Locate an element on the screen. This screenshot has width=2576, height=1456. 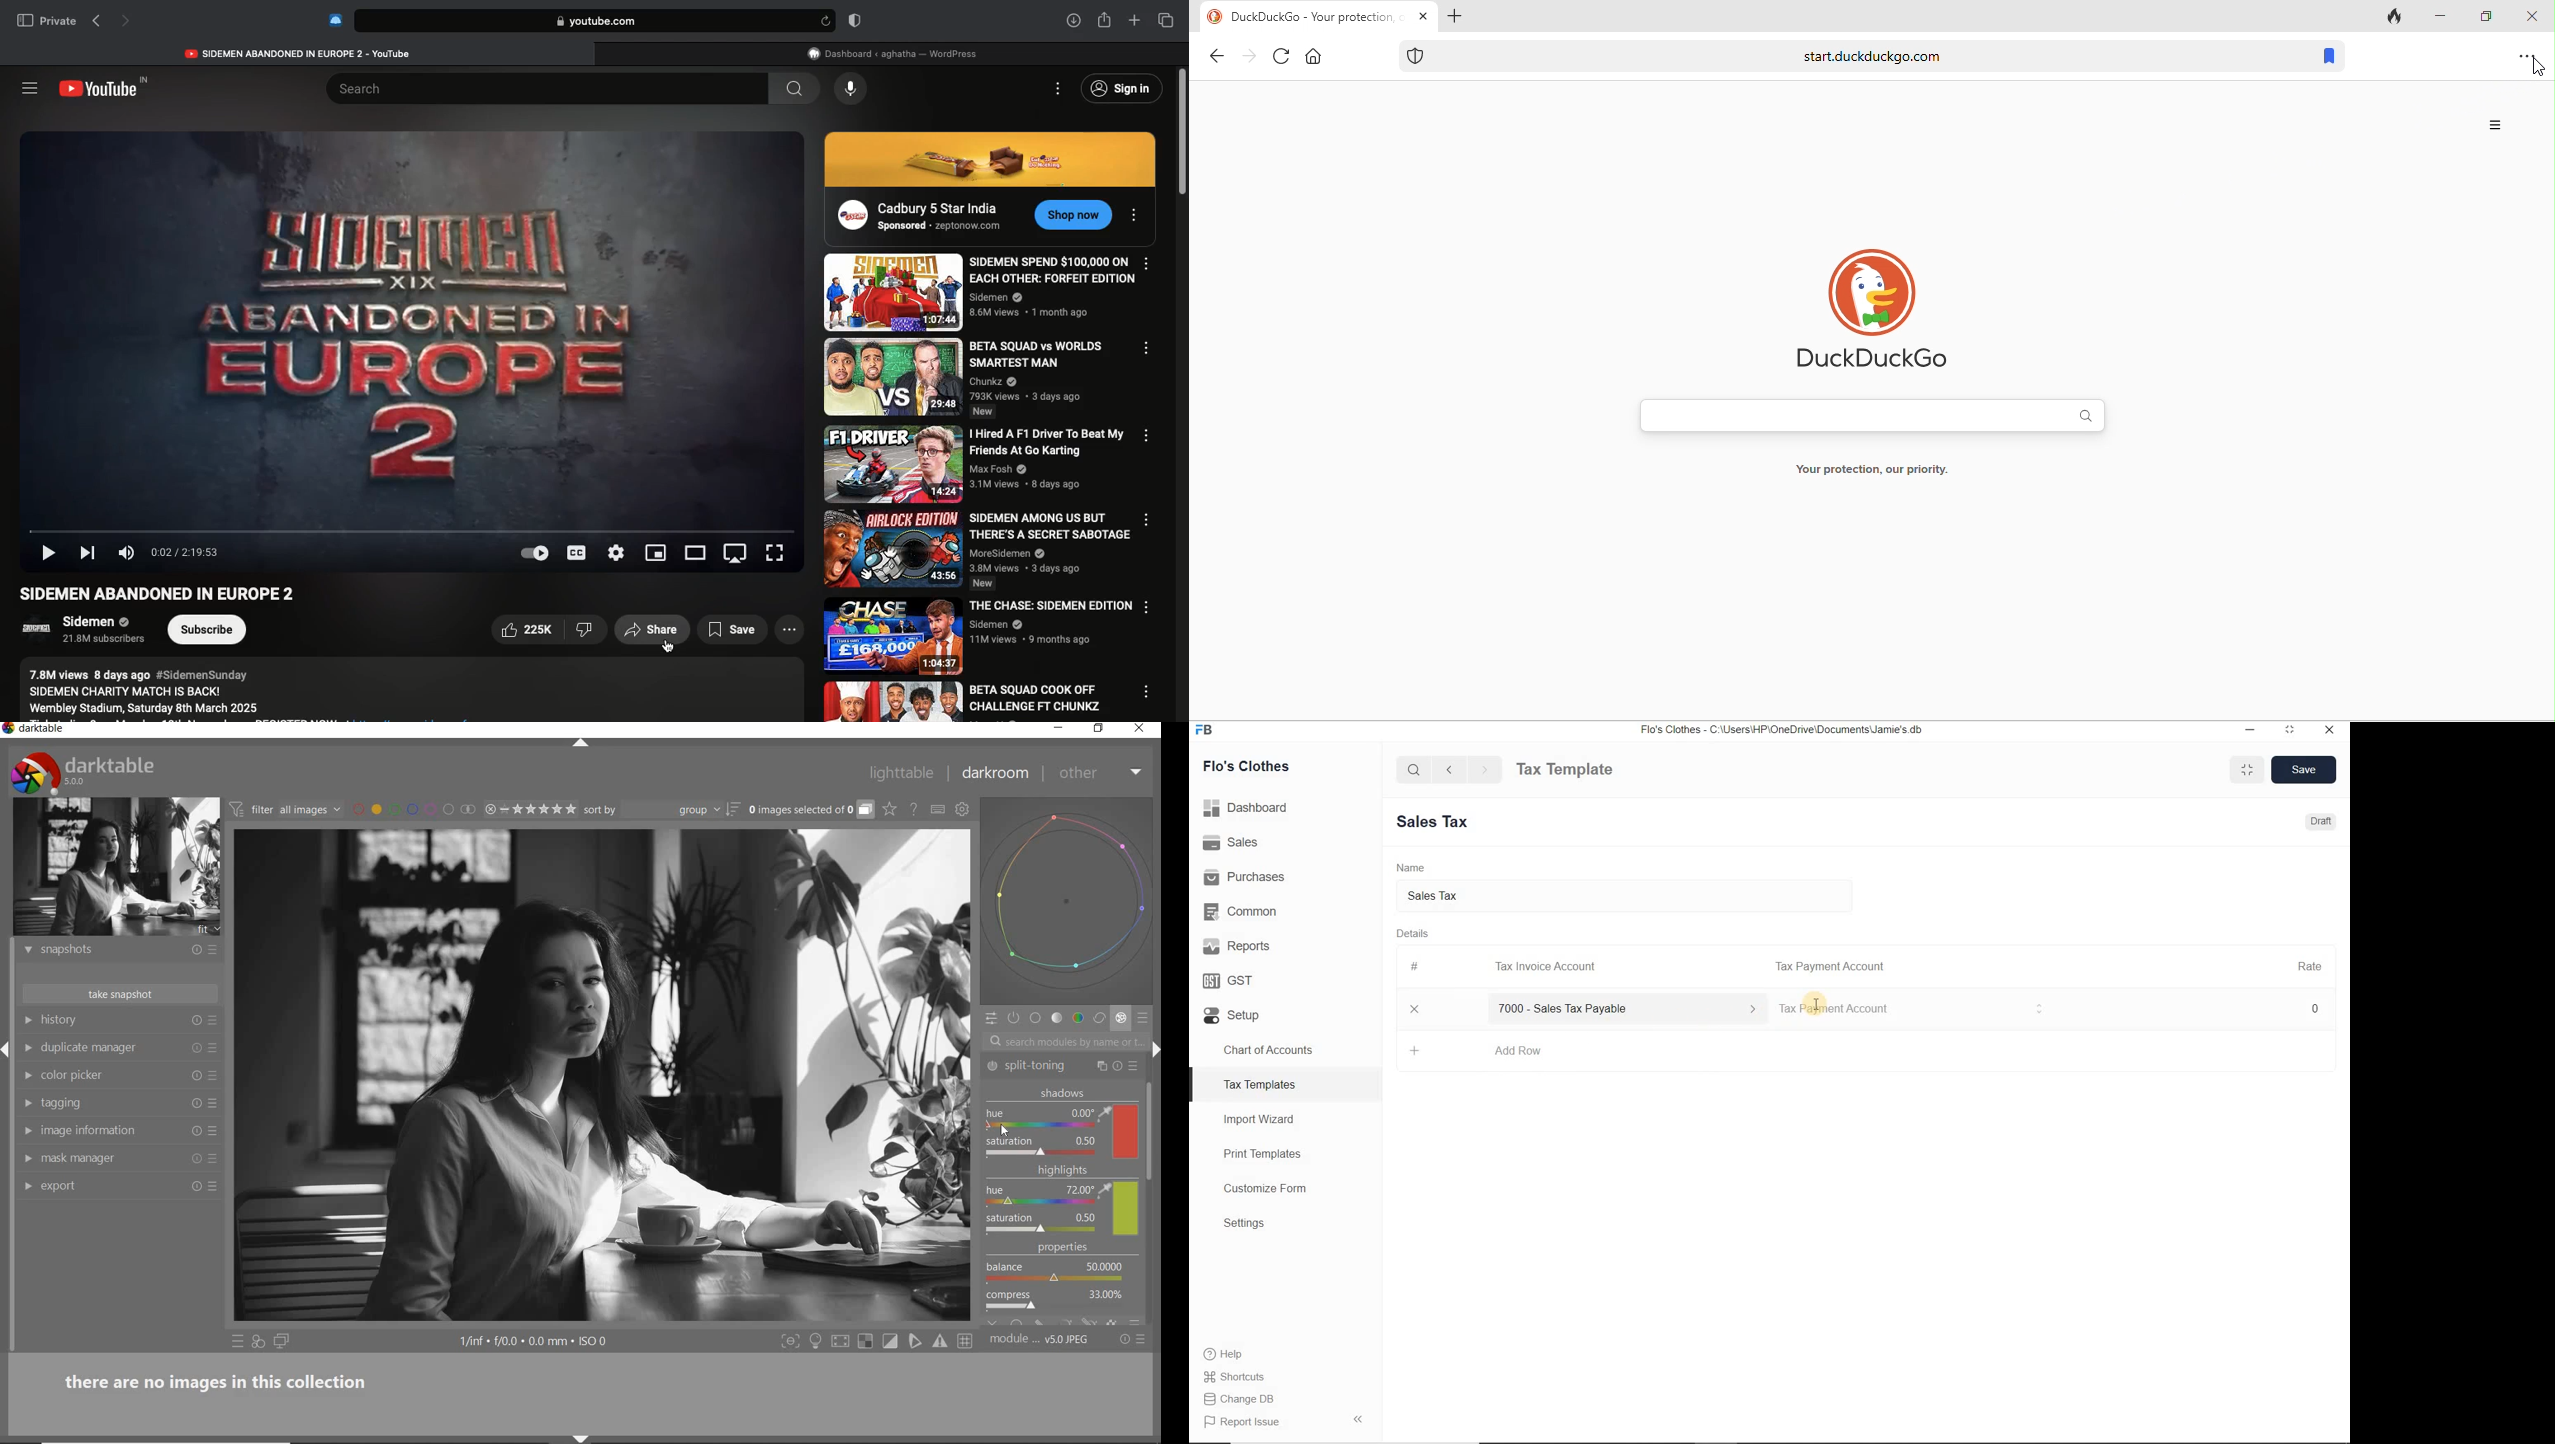
take snapshot is located at coordinates (118, 994).